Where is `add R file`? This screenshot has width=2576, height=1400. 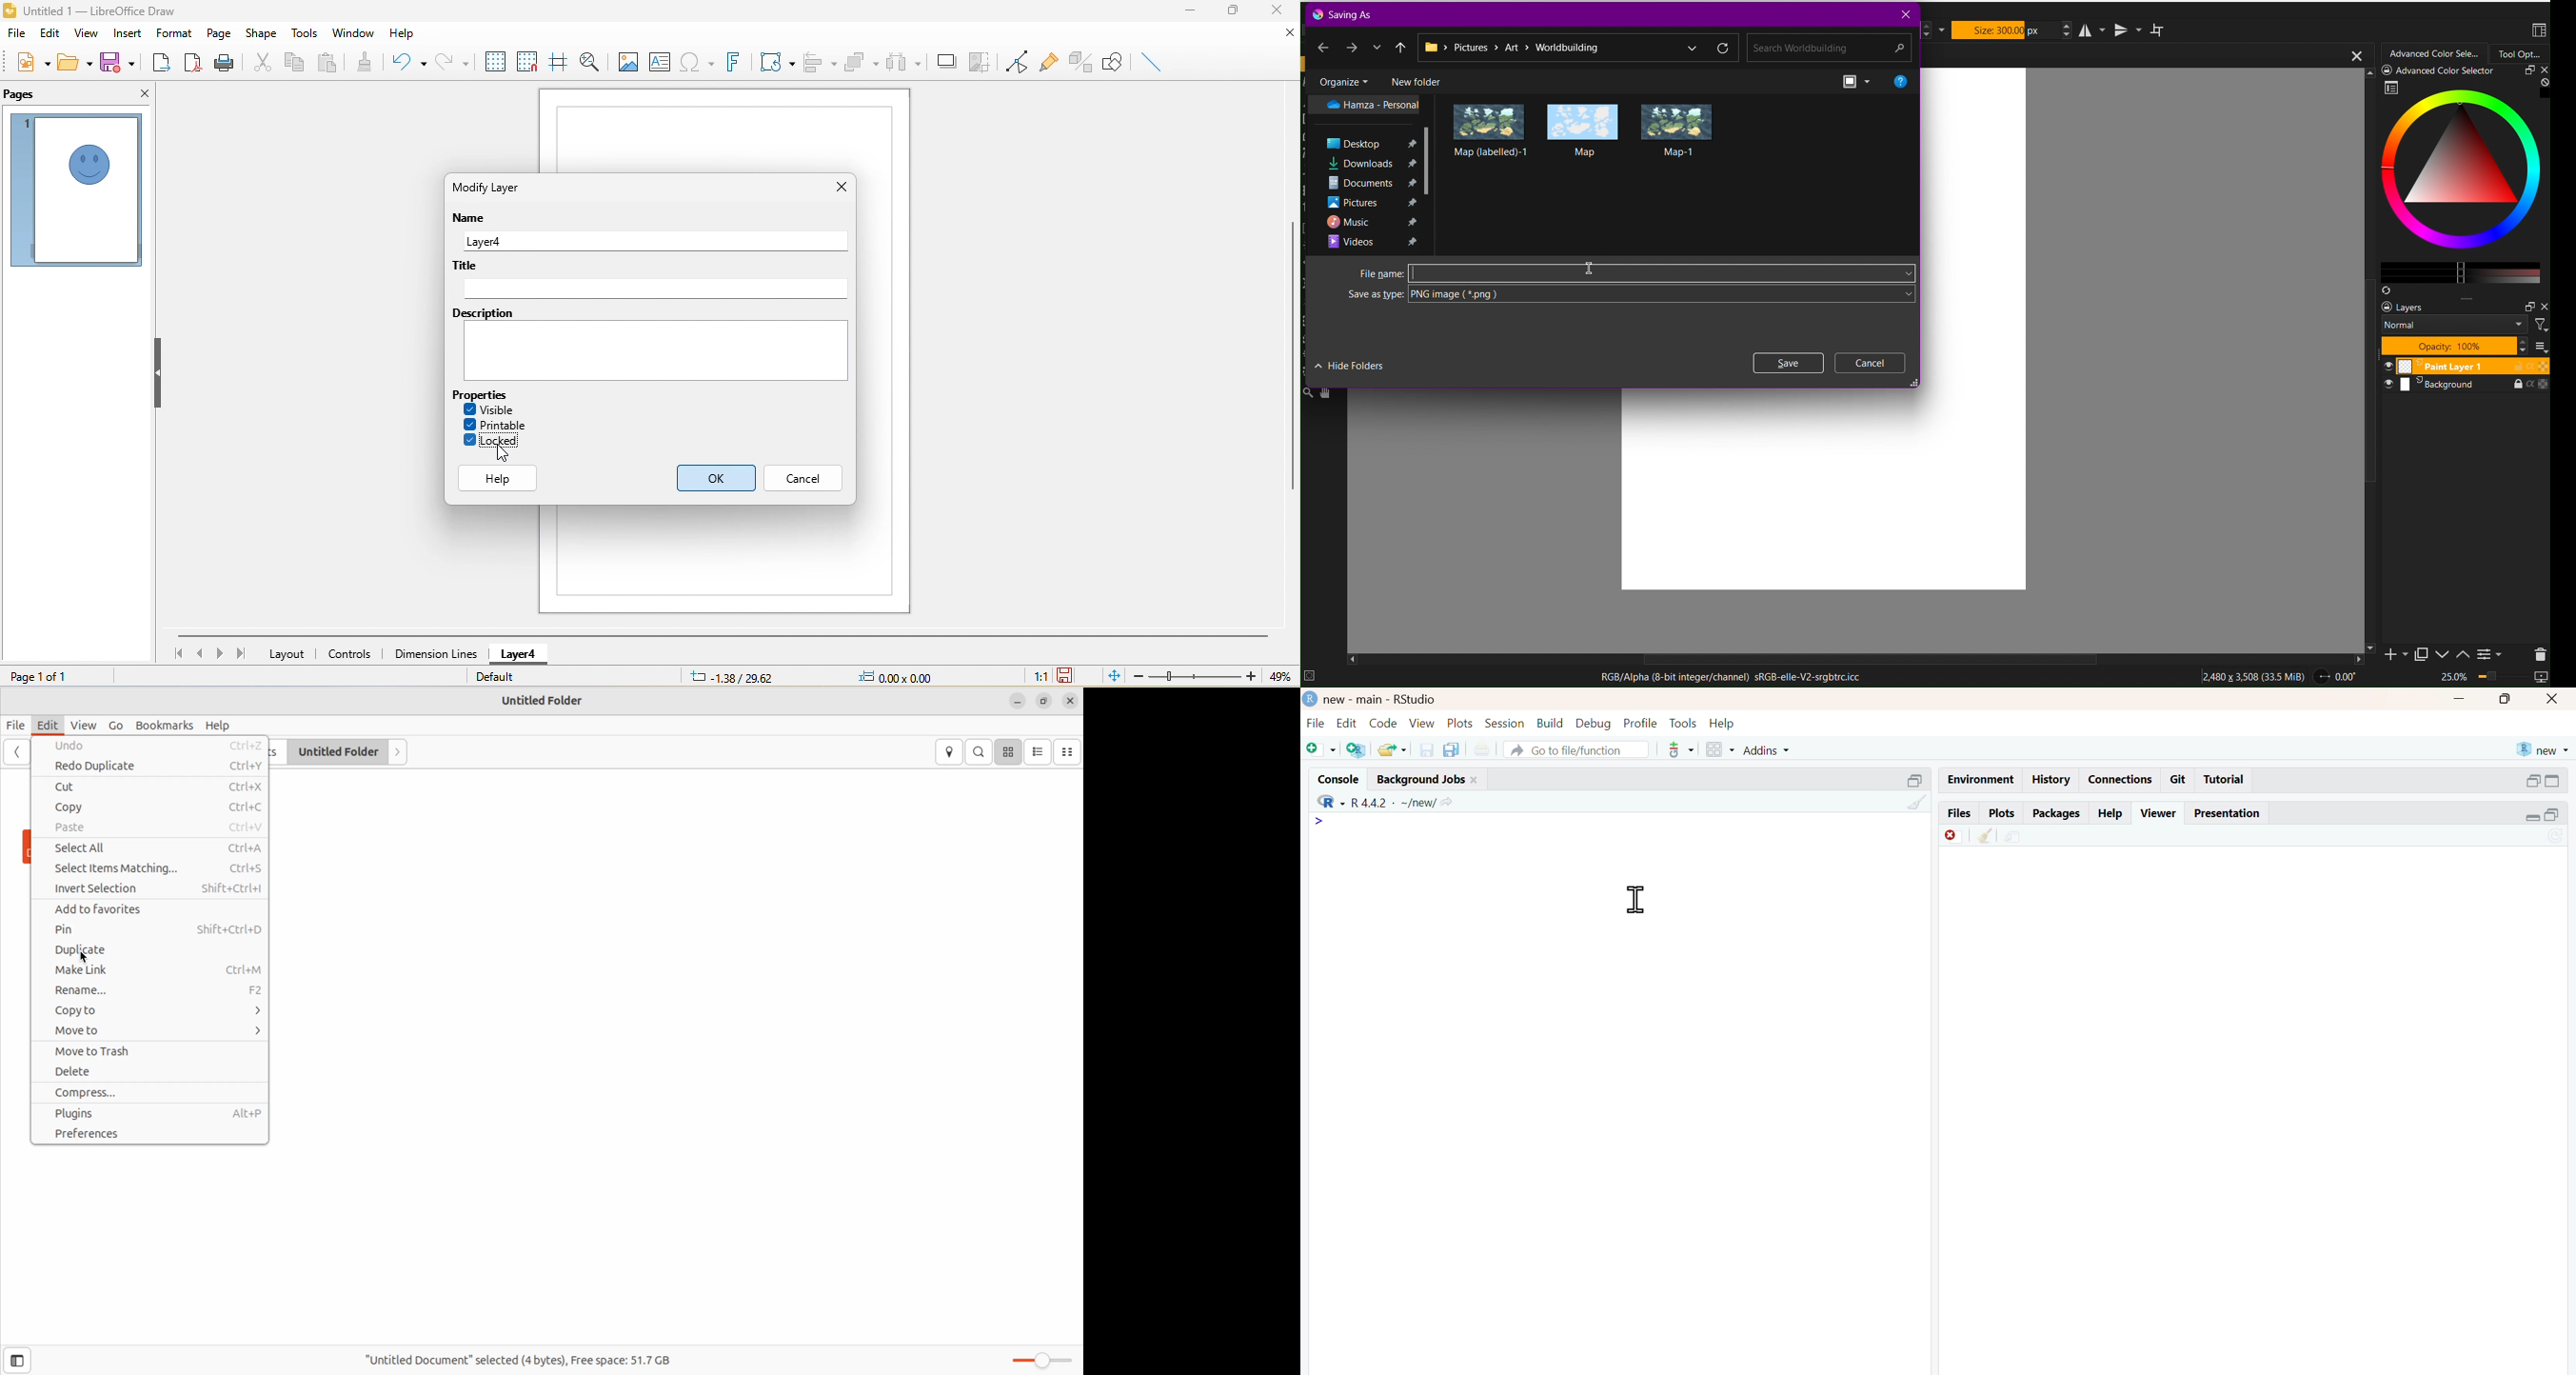
add R file is located at coordinates (1358, 751).